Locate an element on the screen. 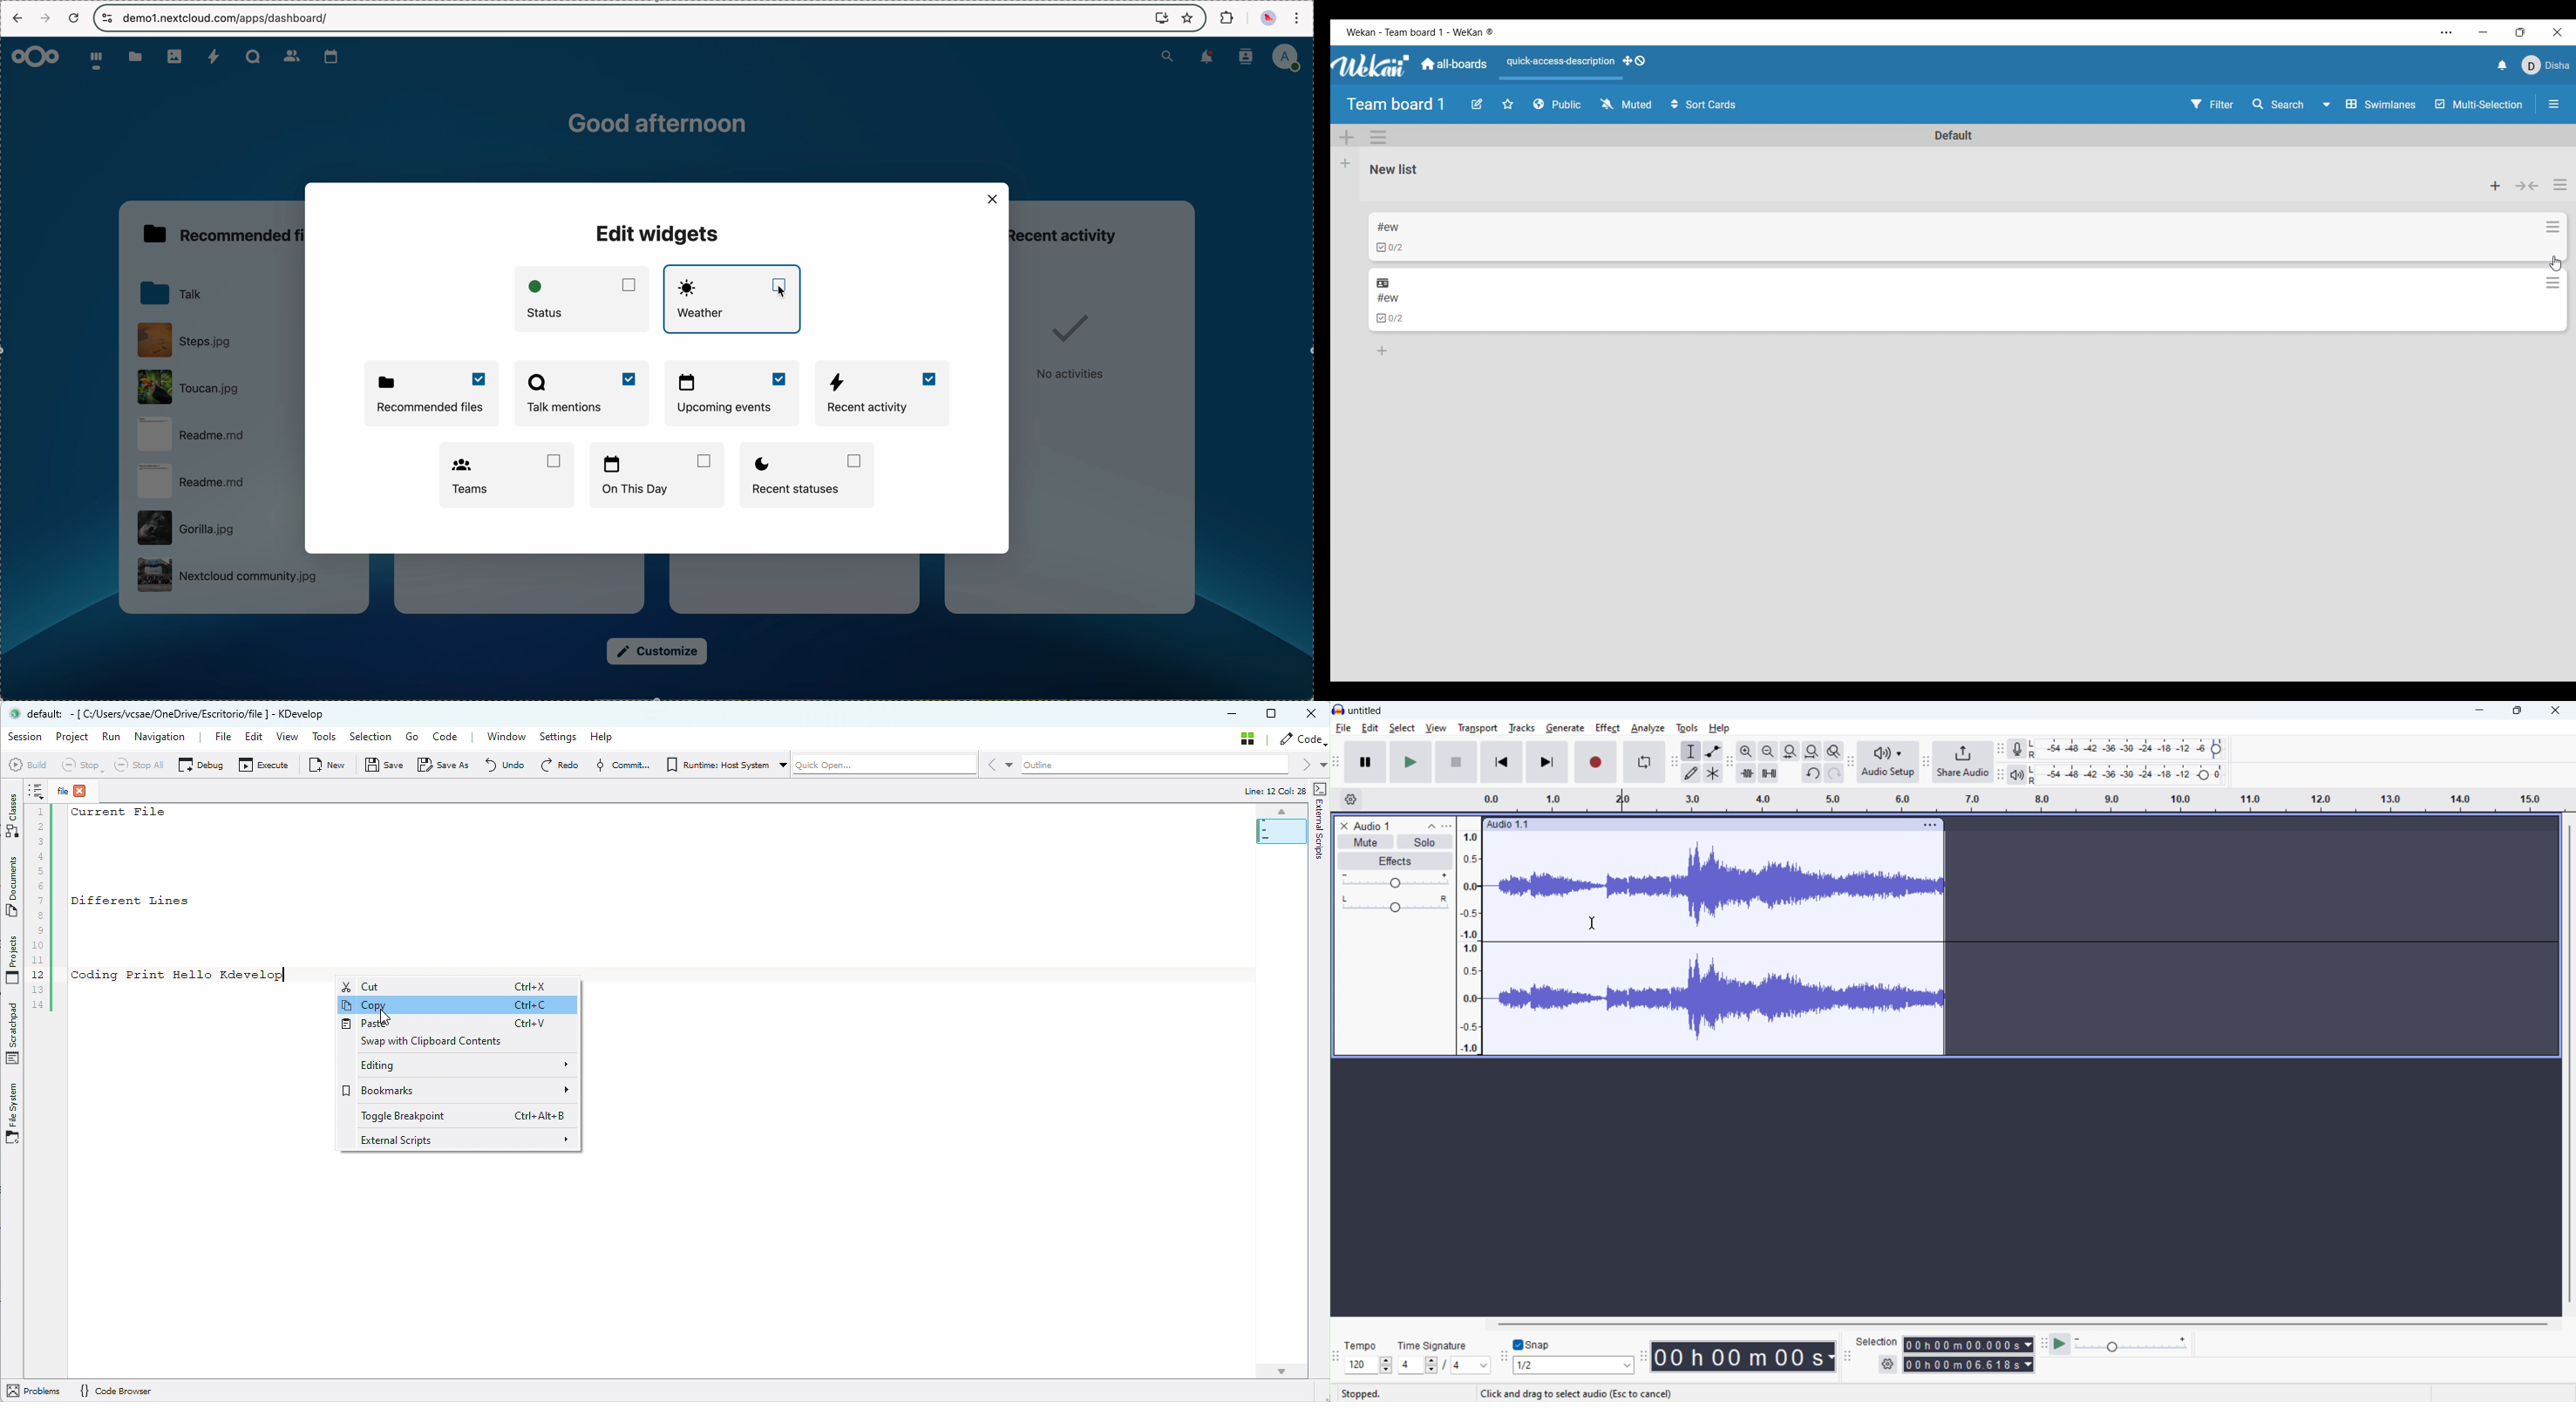  Talk is located at coordinates (251, 56).